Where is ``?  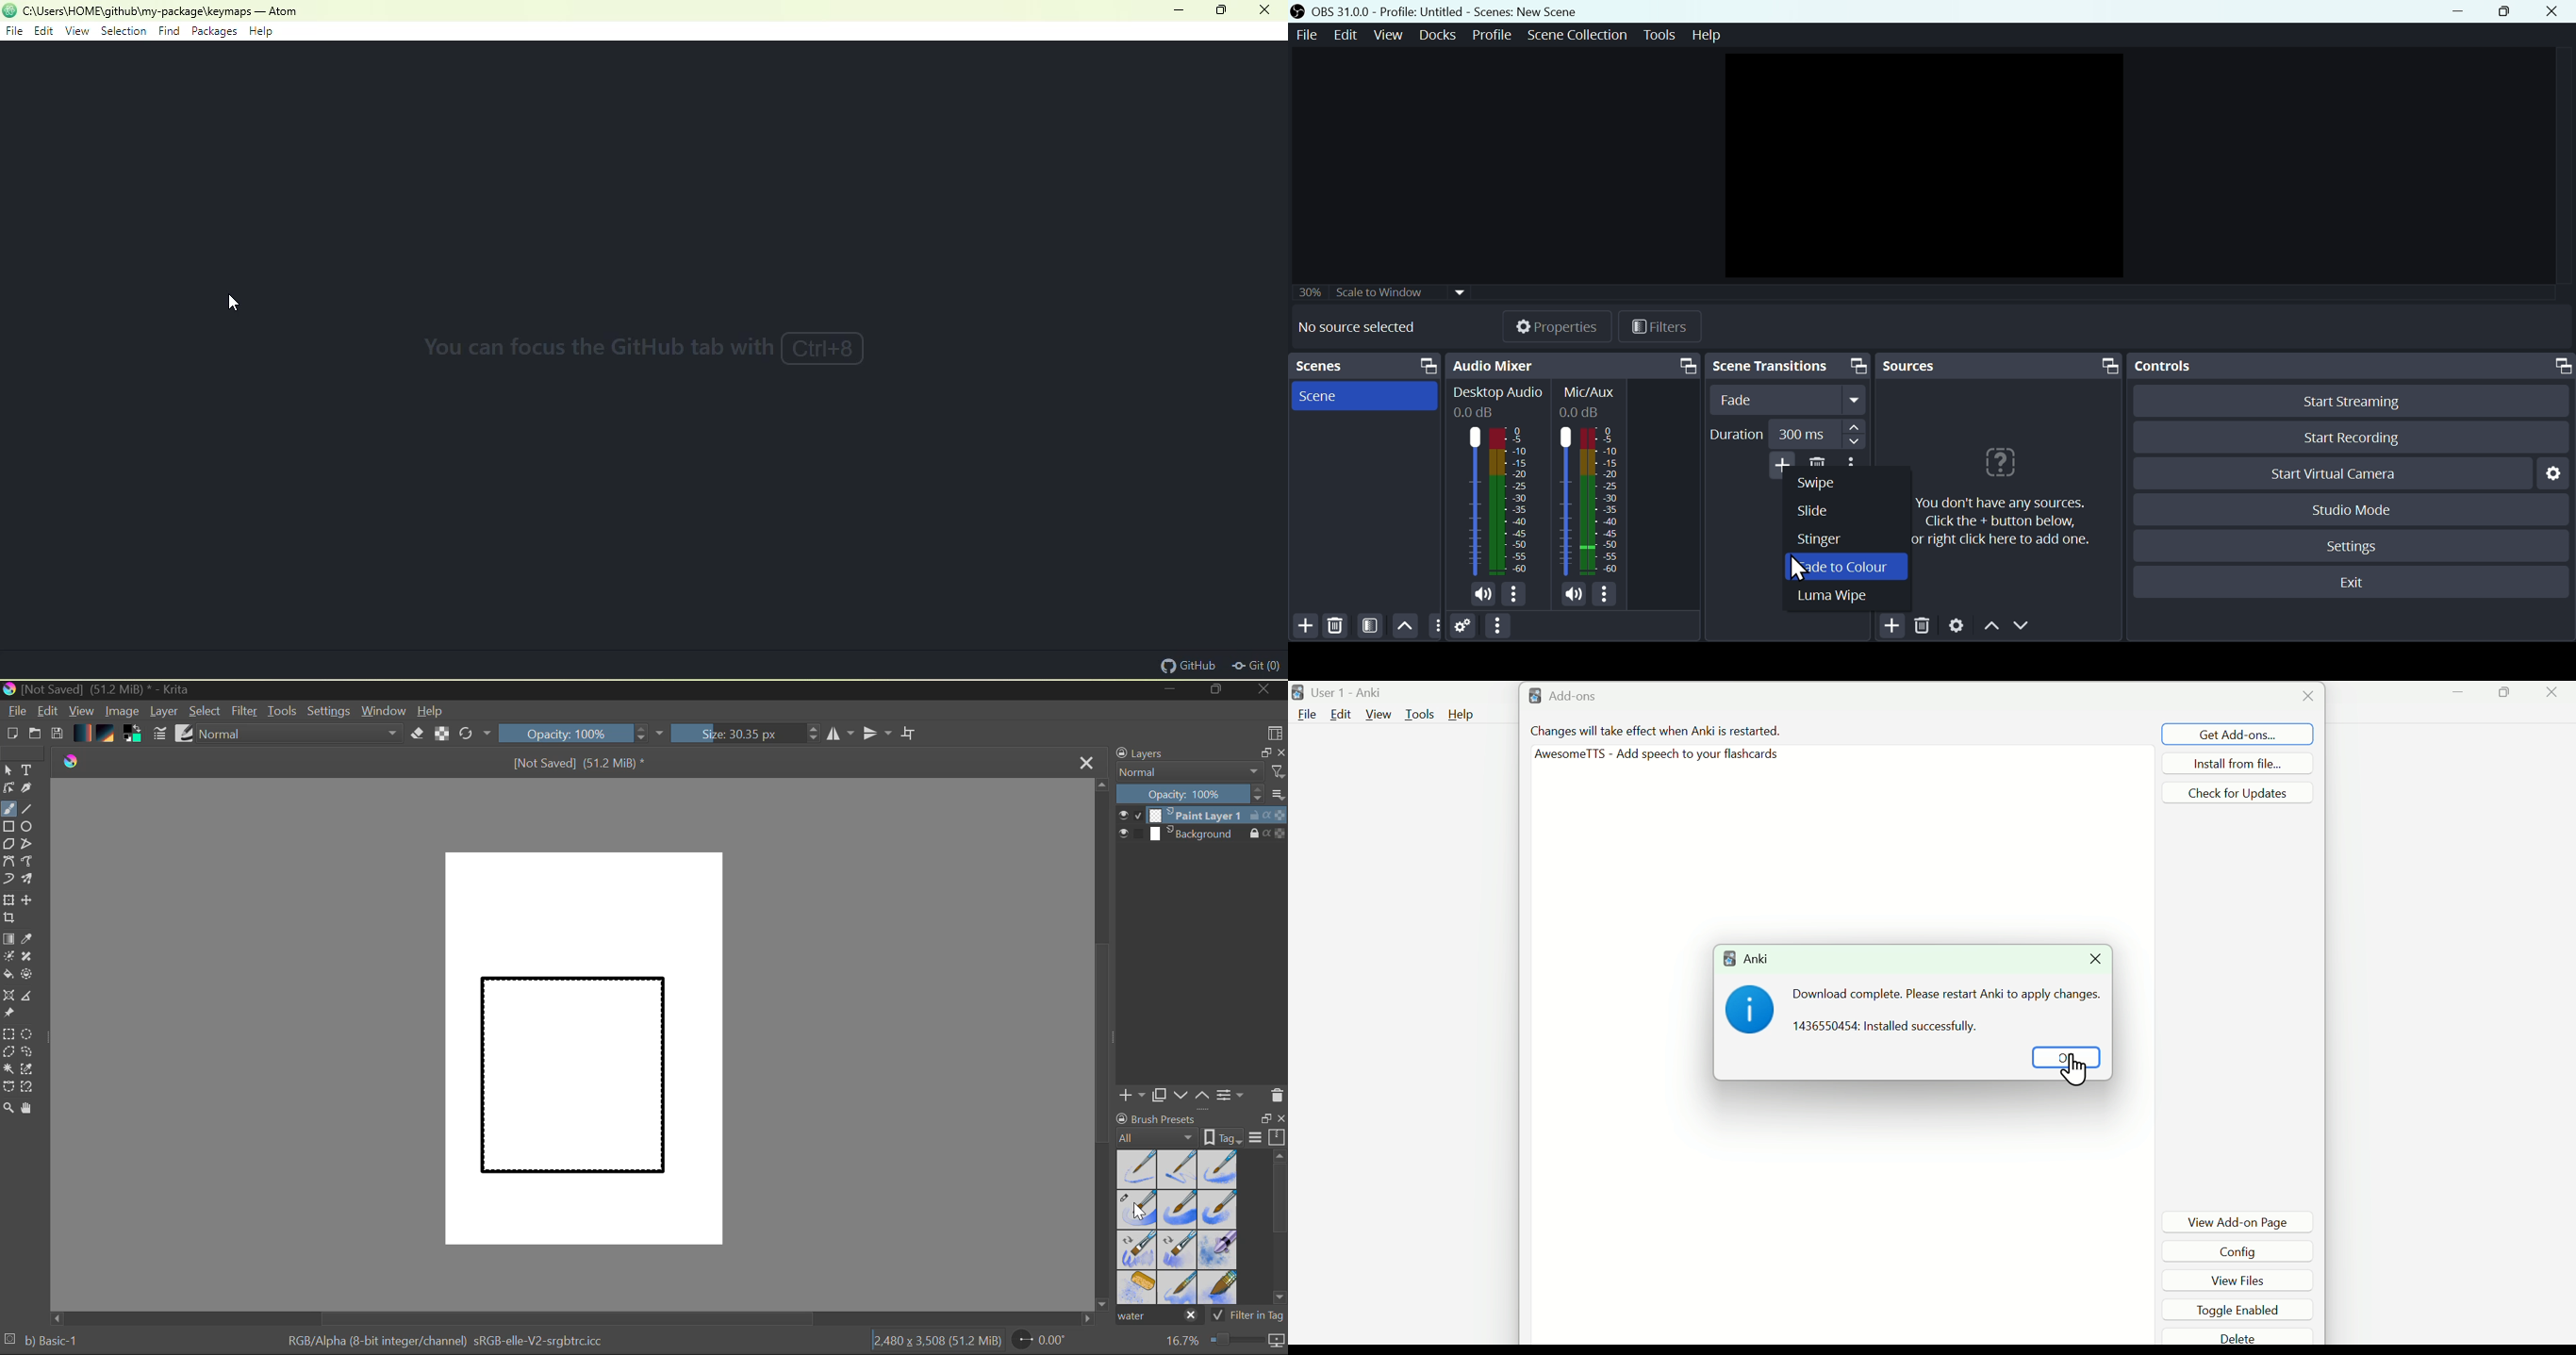  is located at coordinates (1440, 34).